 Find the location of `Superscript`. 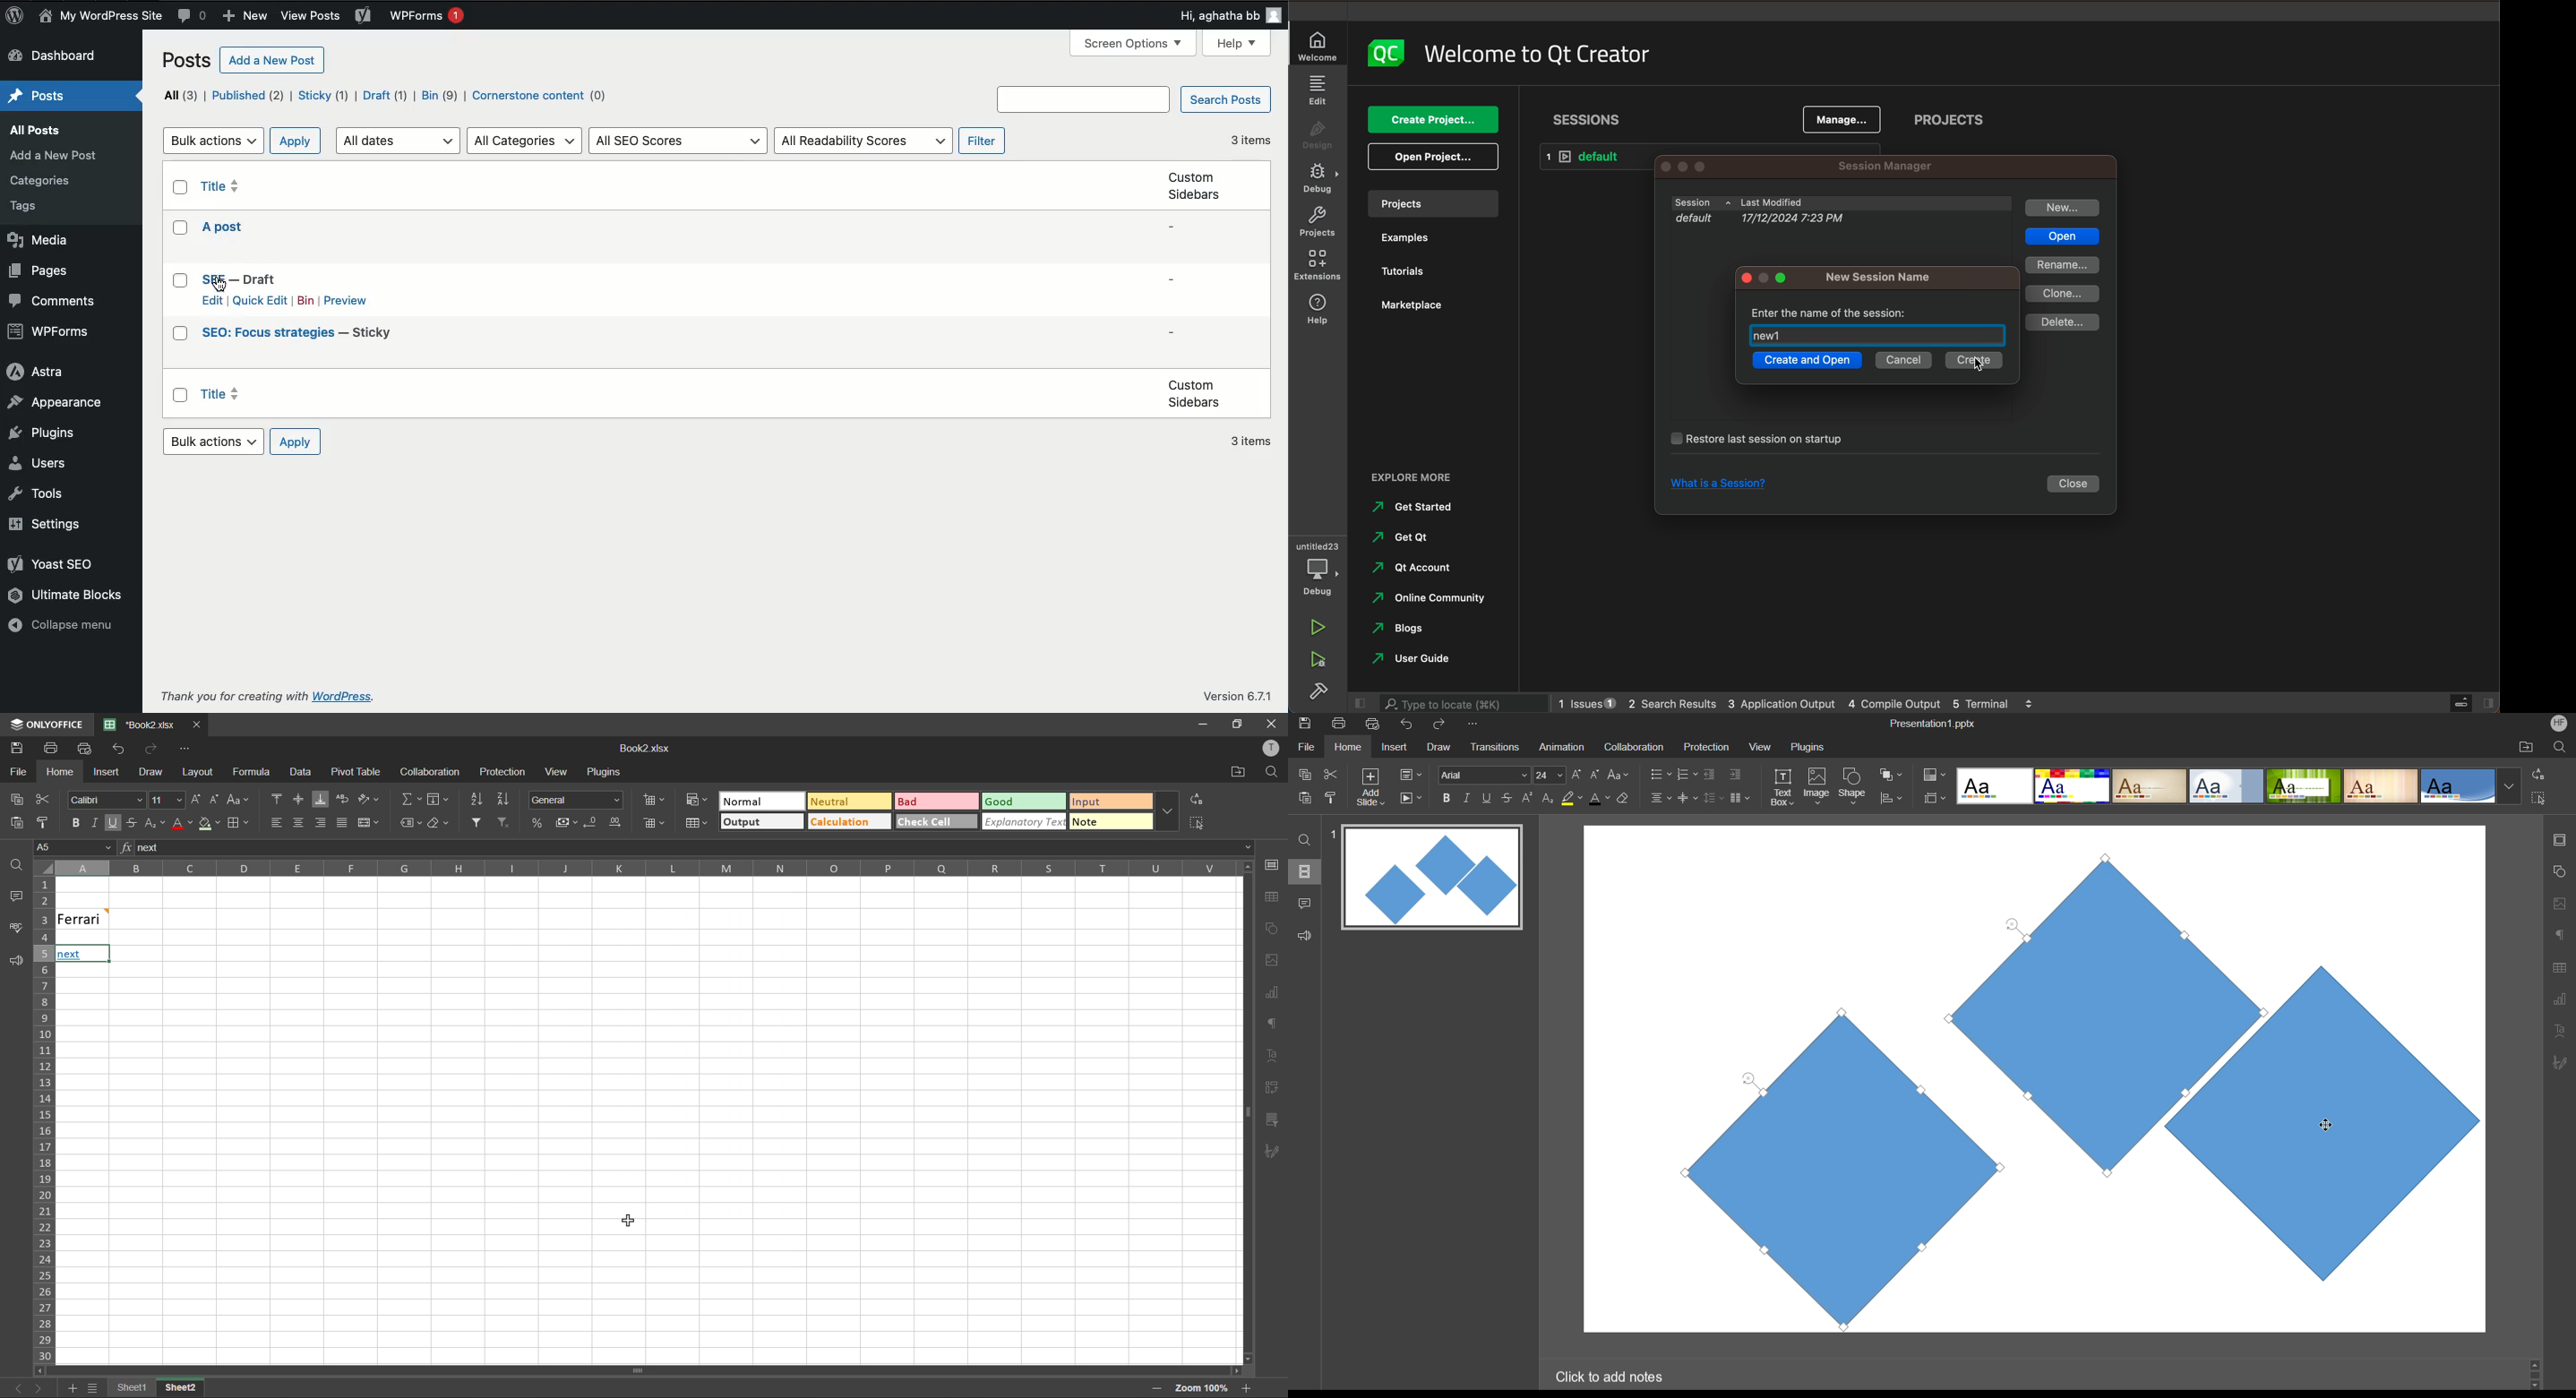

Superscript is located at coordinates (1529, 797).